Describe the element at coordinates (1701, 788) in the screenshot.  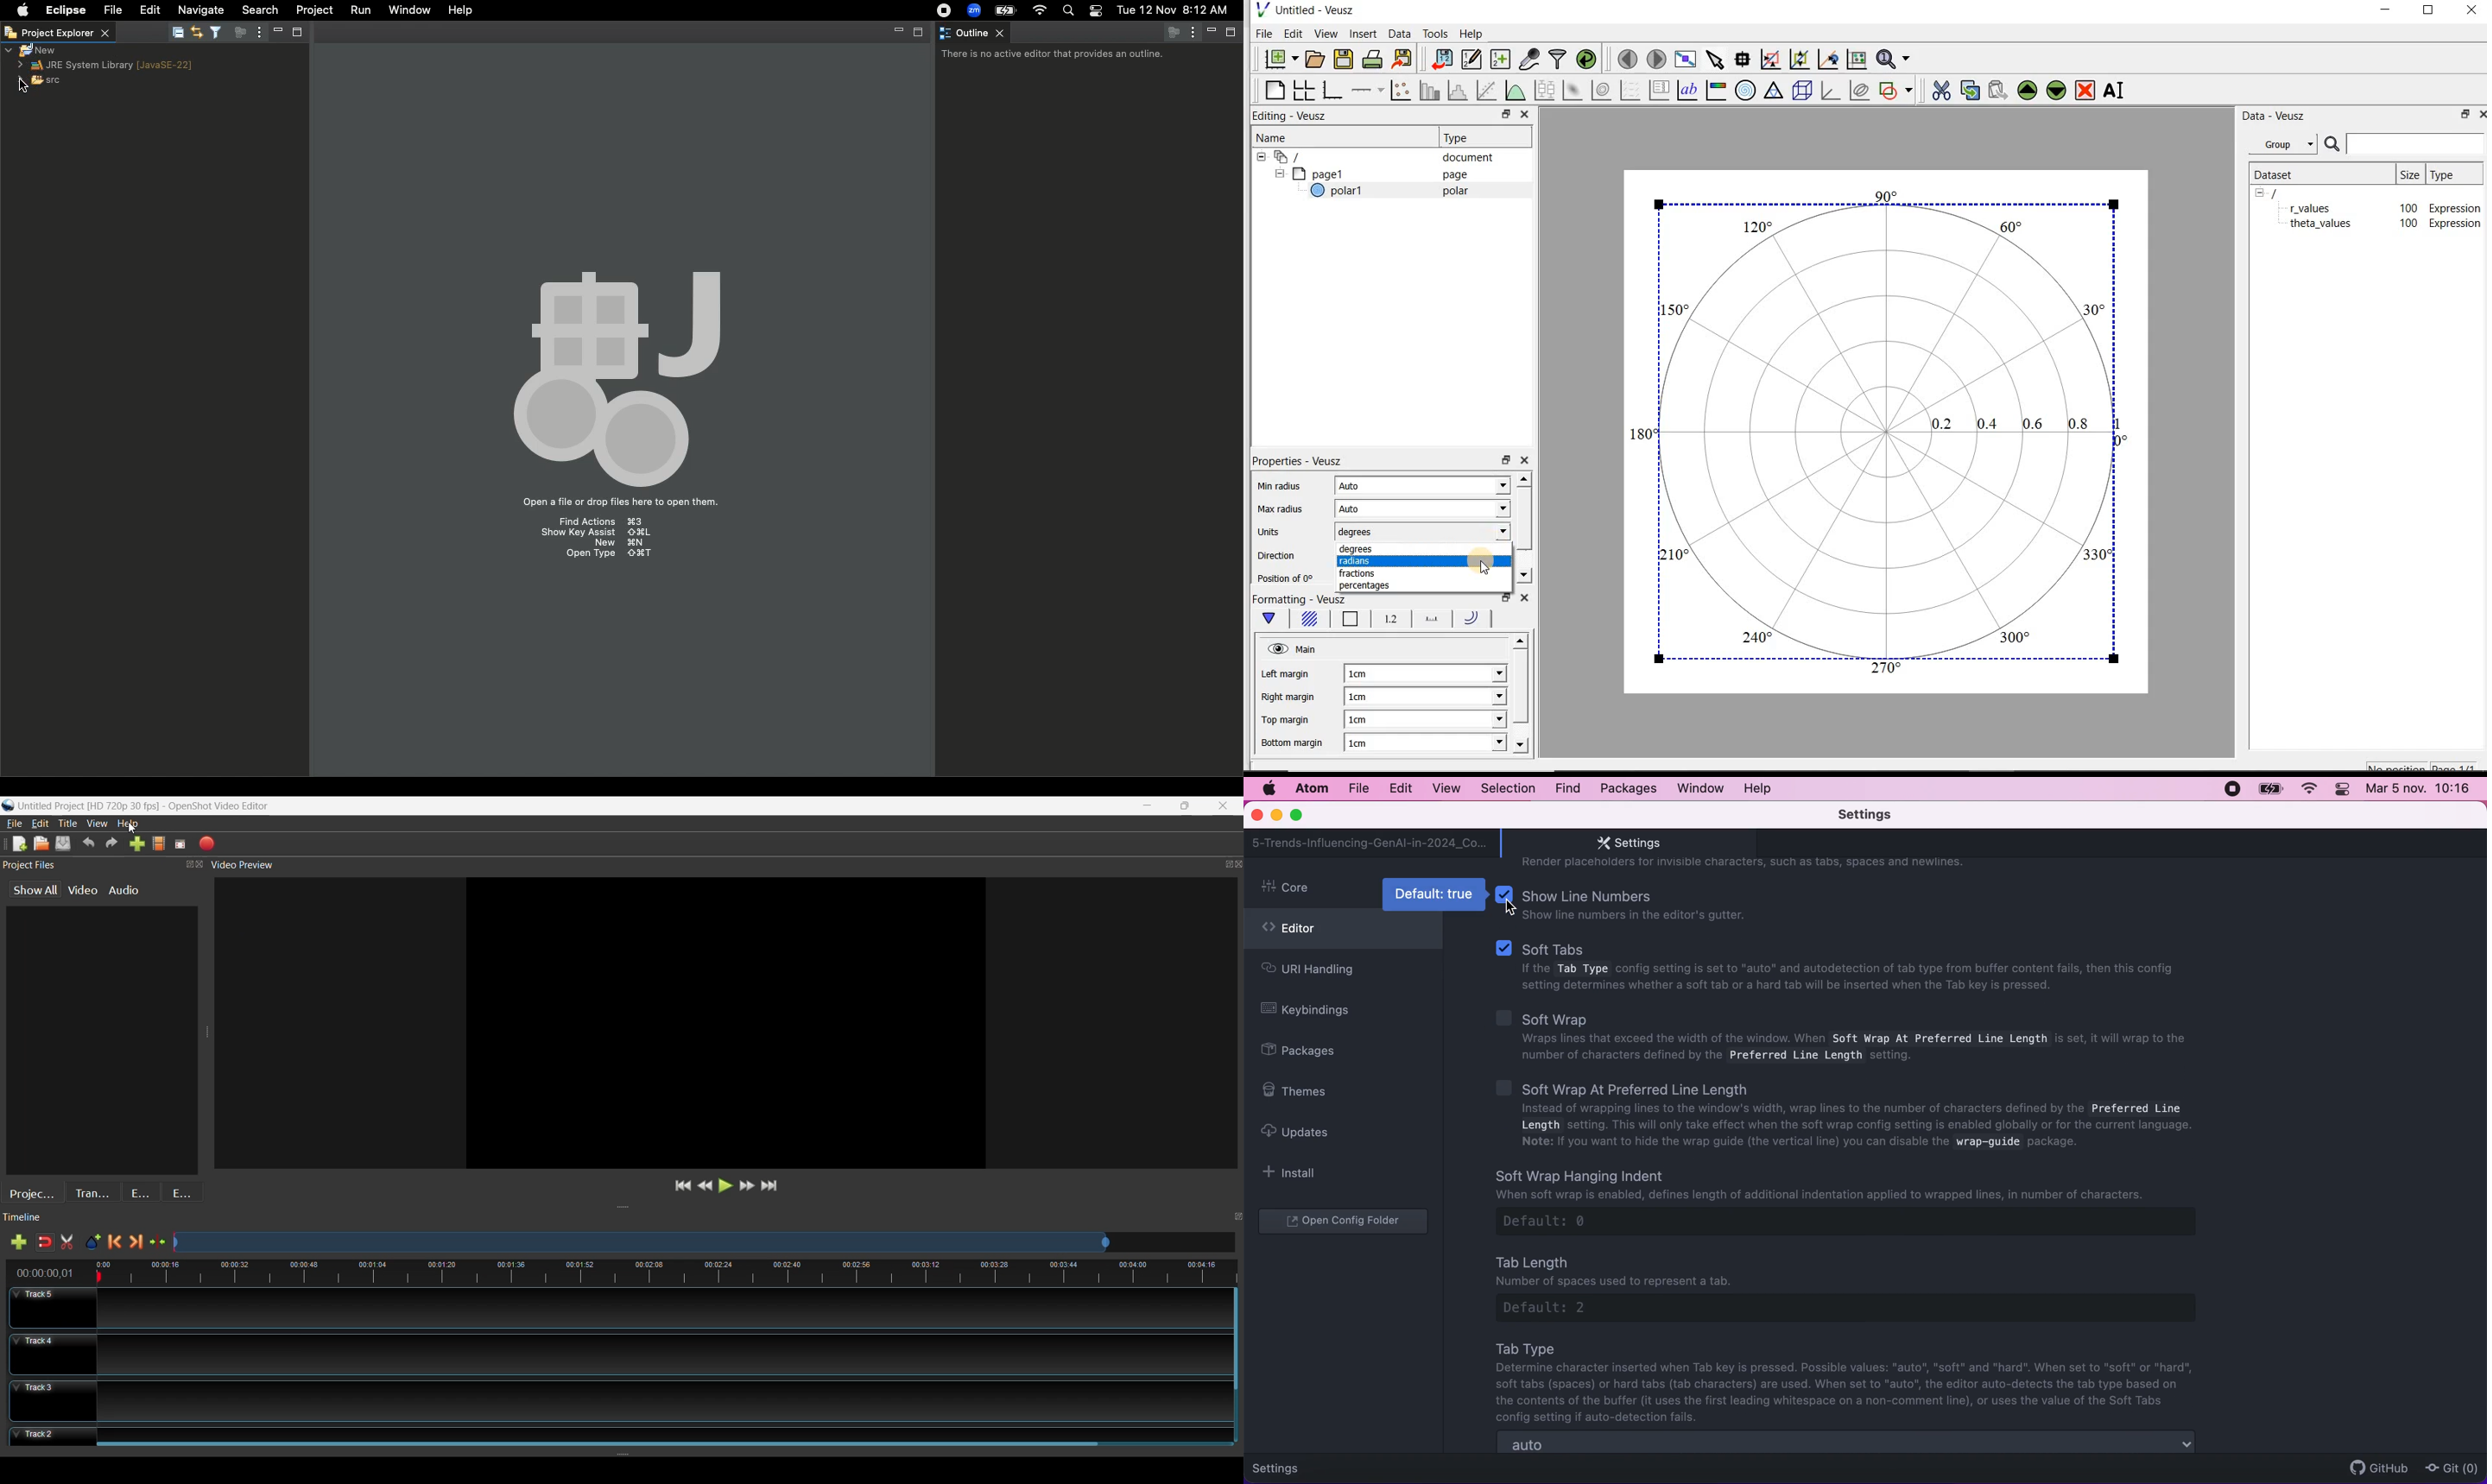
I see `window` at that location.